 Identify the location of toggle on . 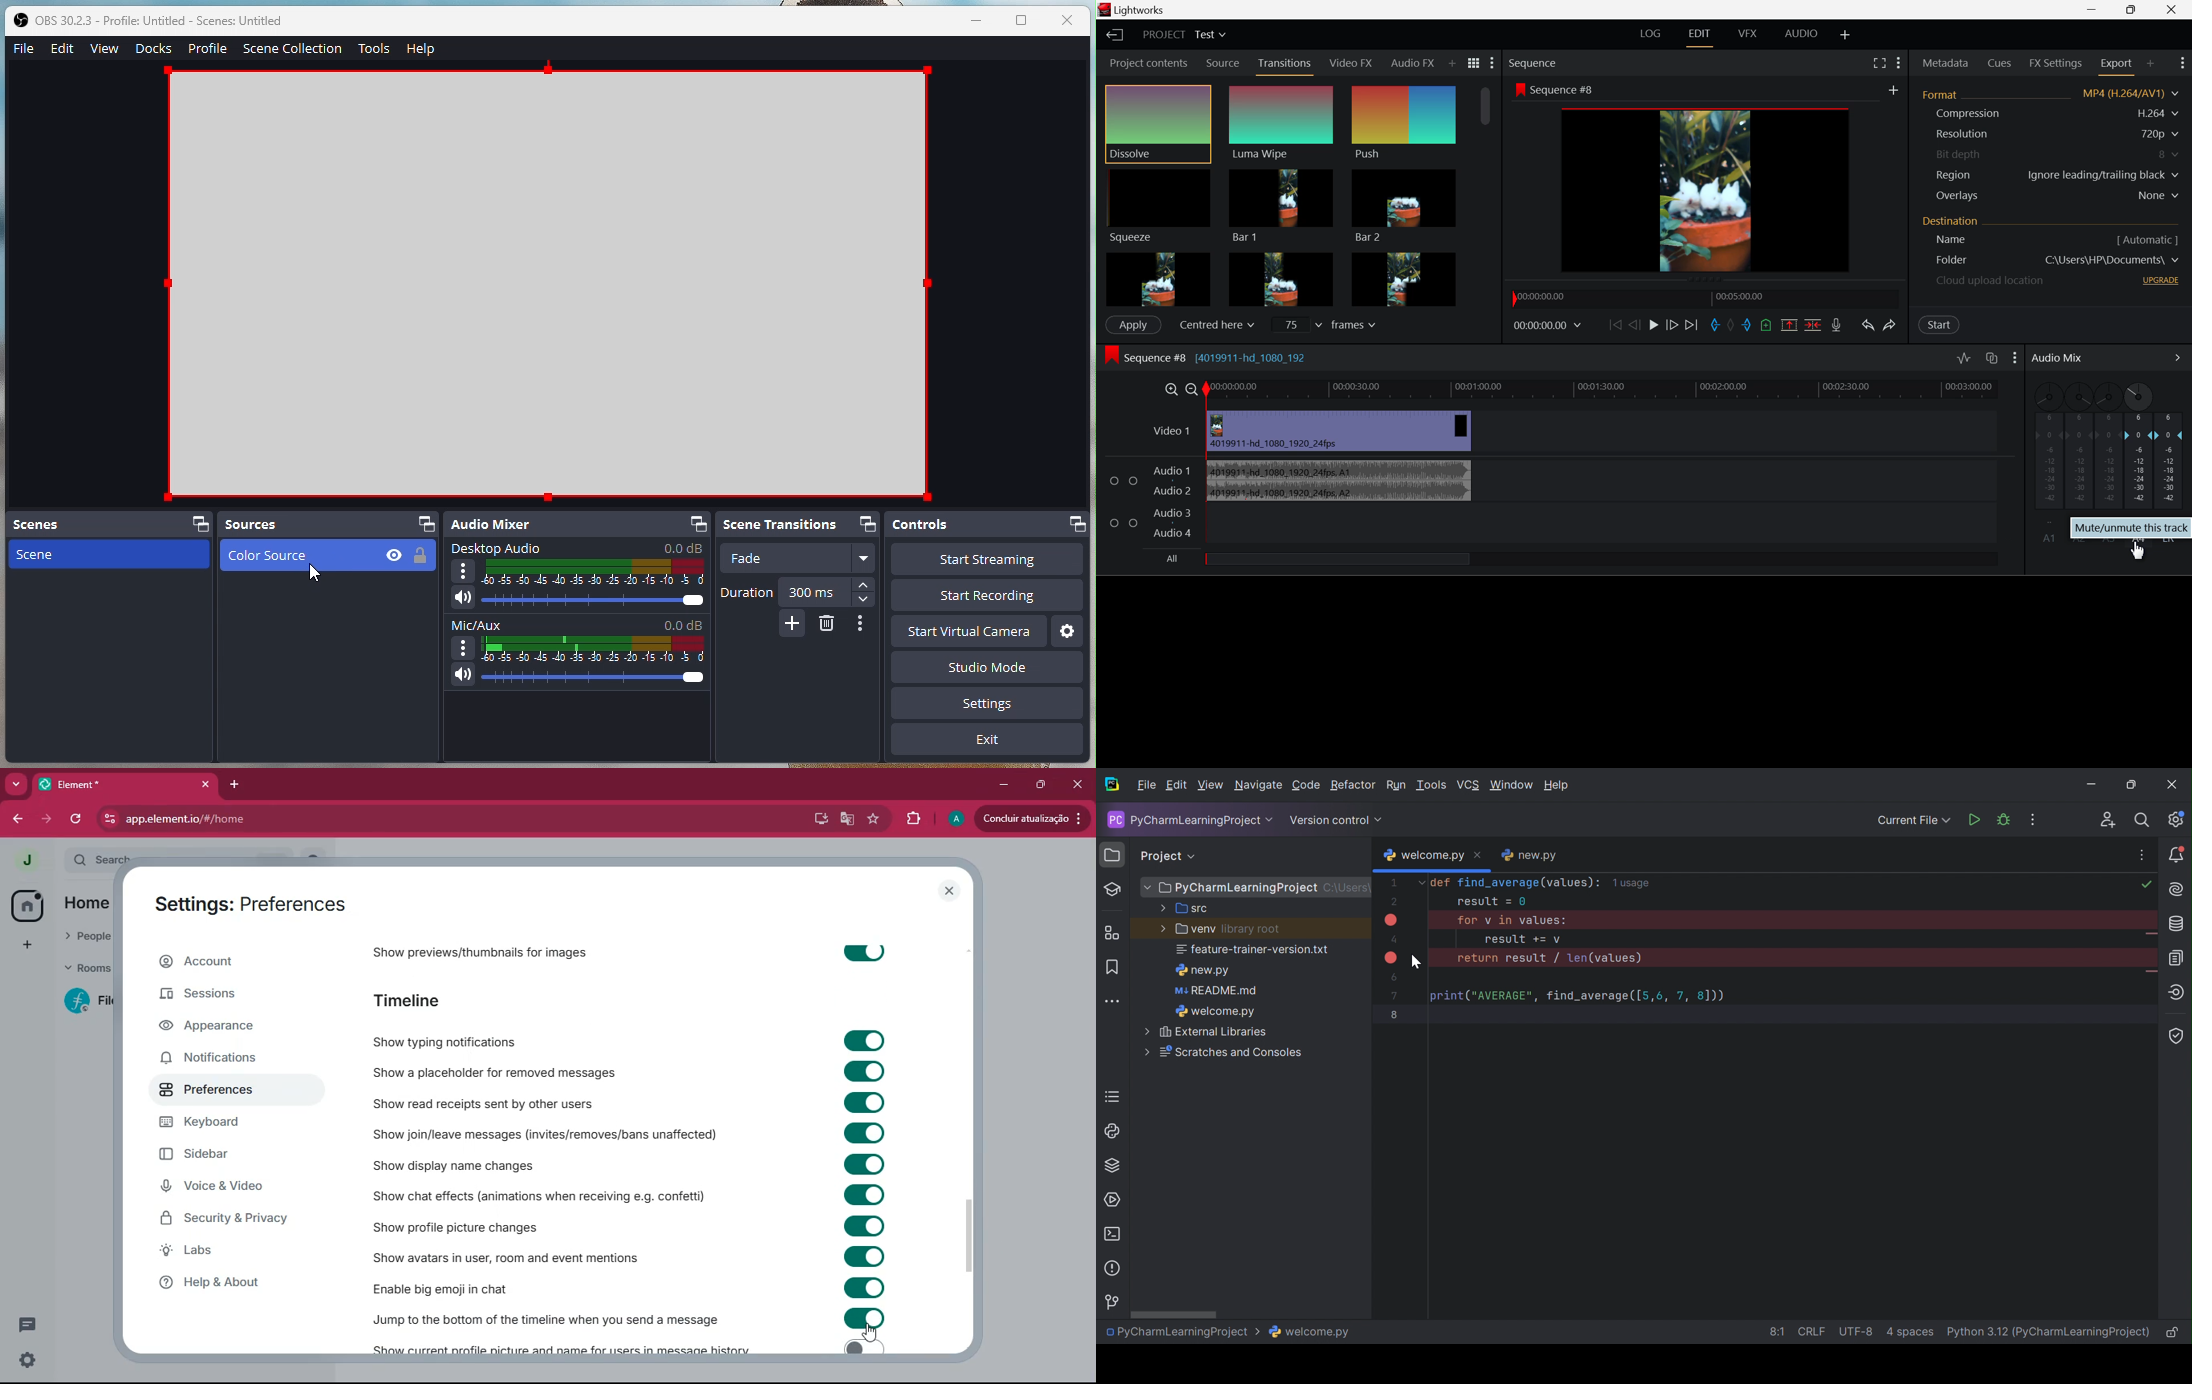
(867, 1288).